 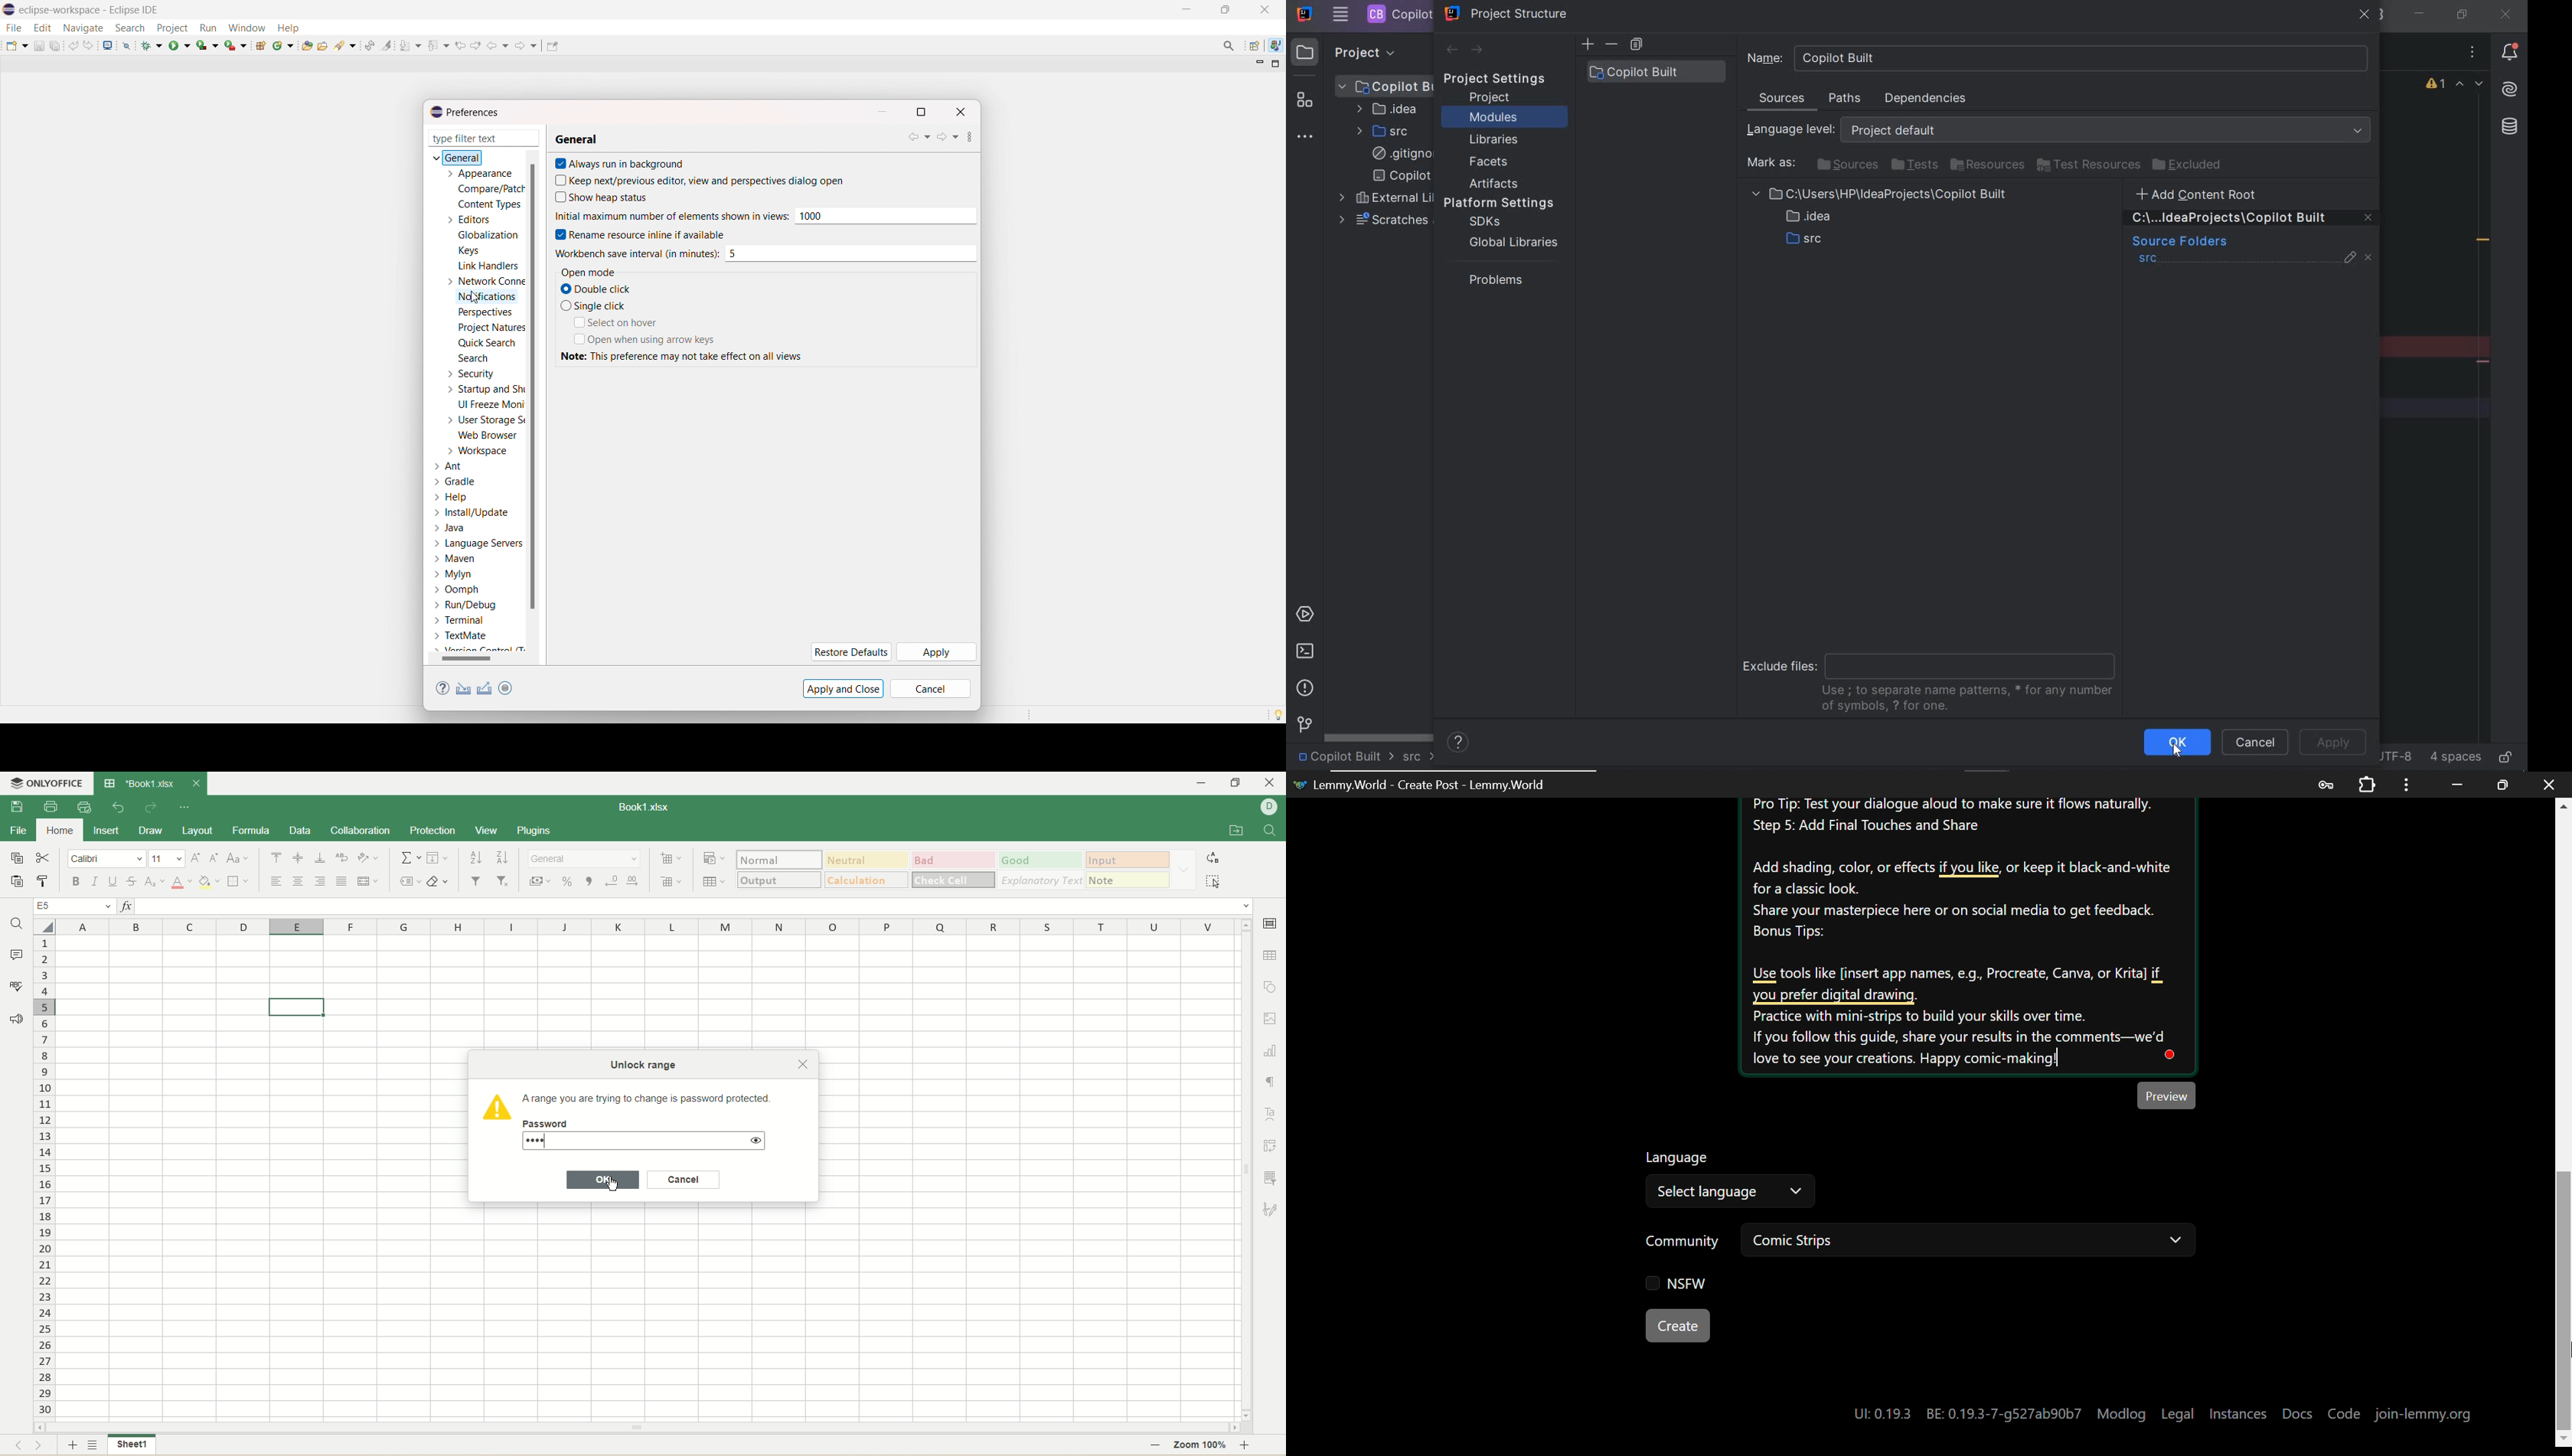 I want to click on sort ascending, so click(x=477, y=858).